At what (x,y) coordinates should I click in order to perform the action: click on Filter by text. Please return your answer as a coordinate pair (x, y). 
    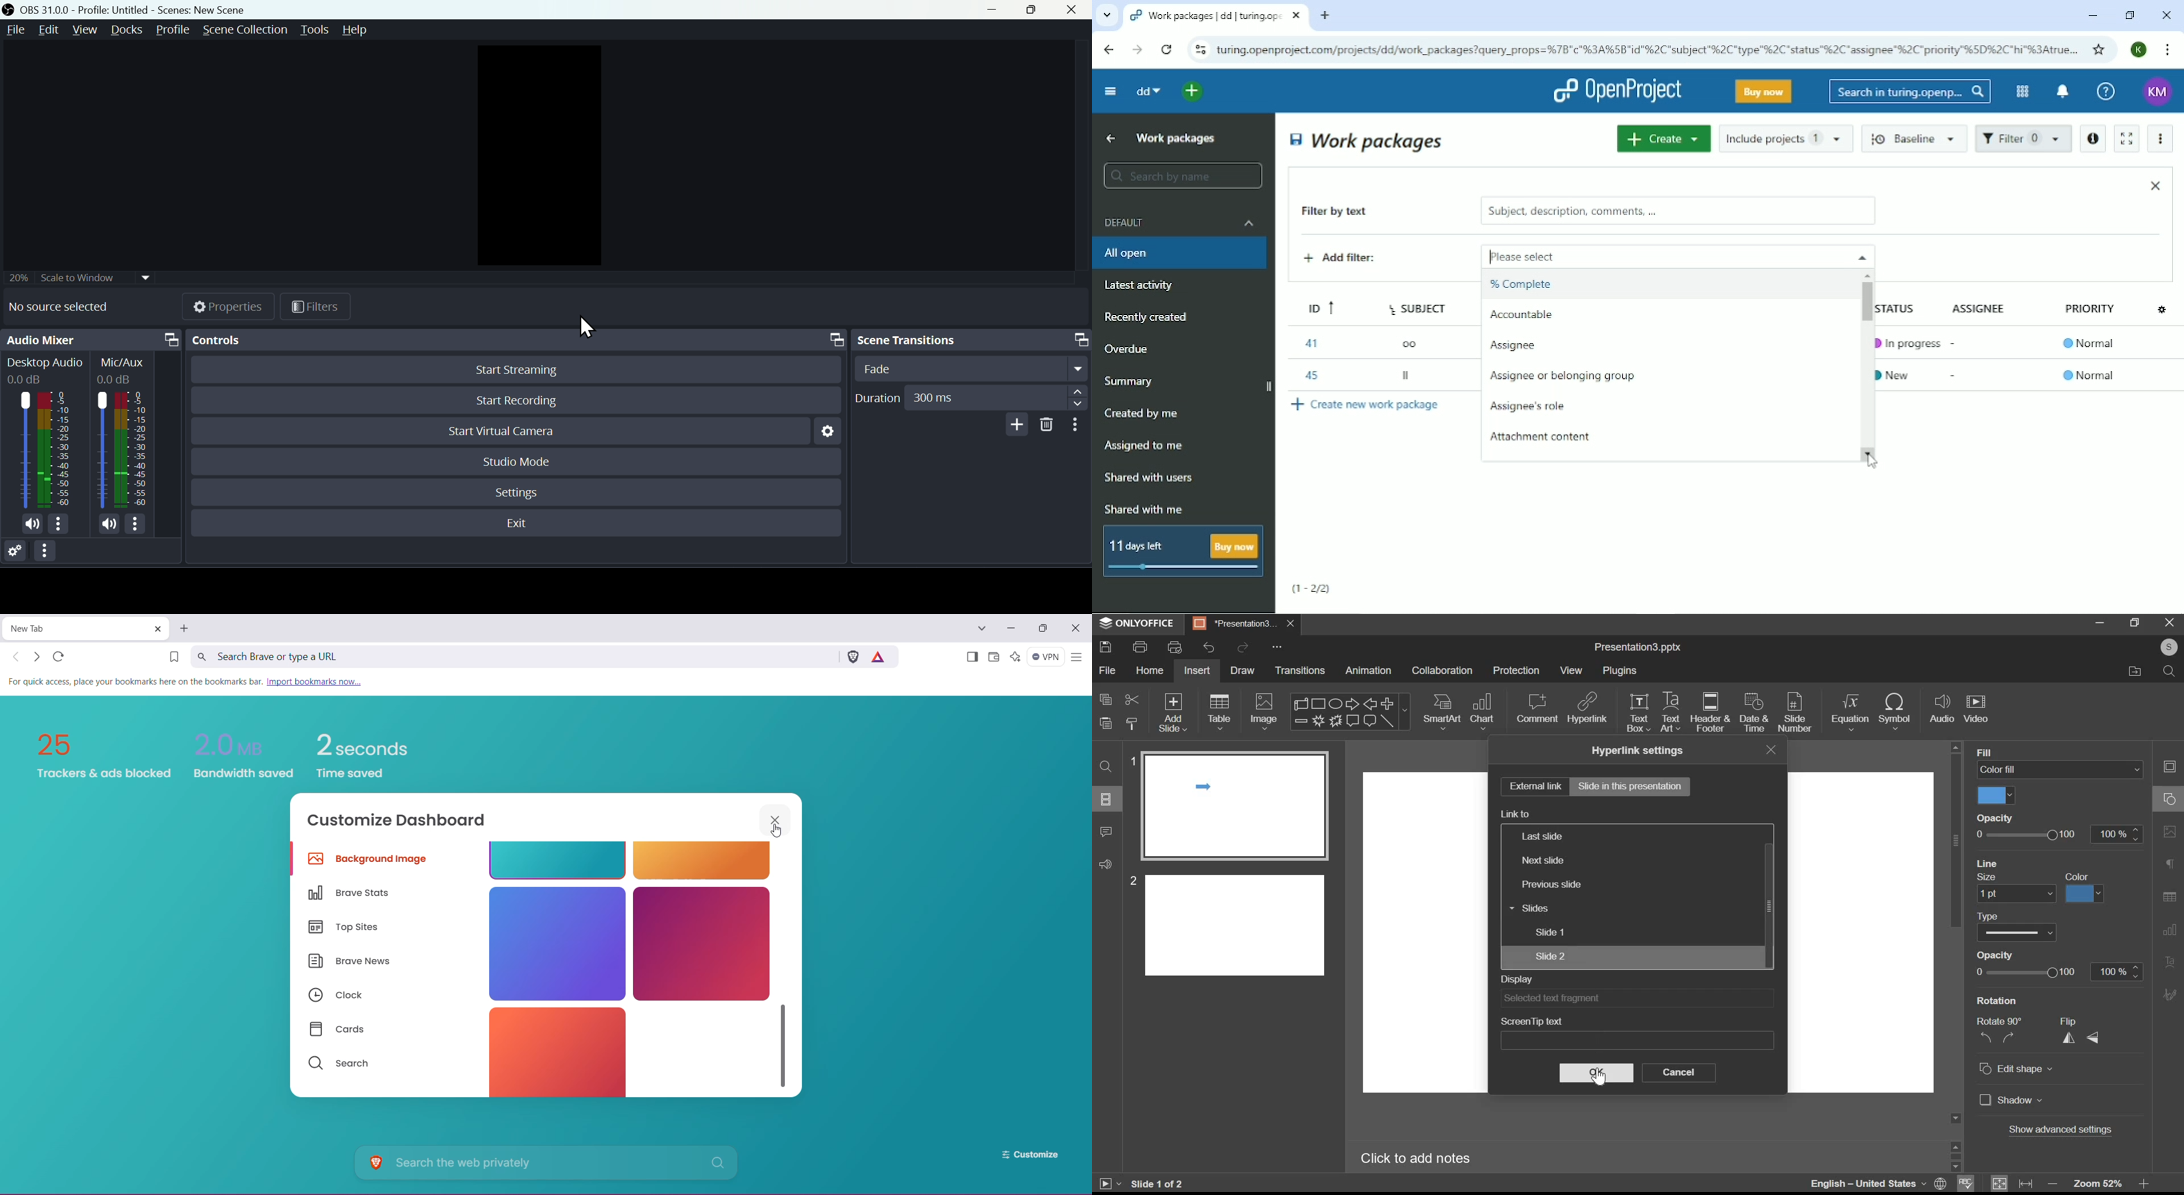
    Looking at the image, I should click on (1349, 213).